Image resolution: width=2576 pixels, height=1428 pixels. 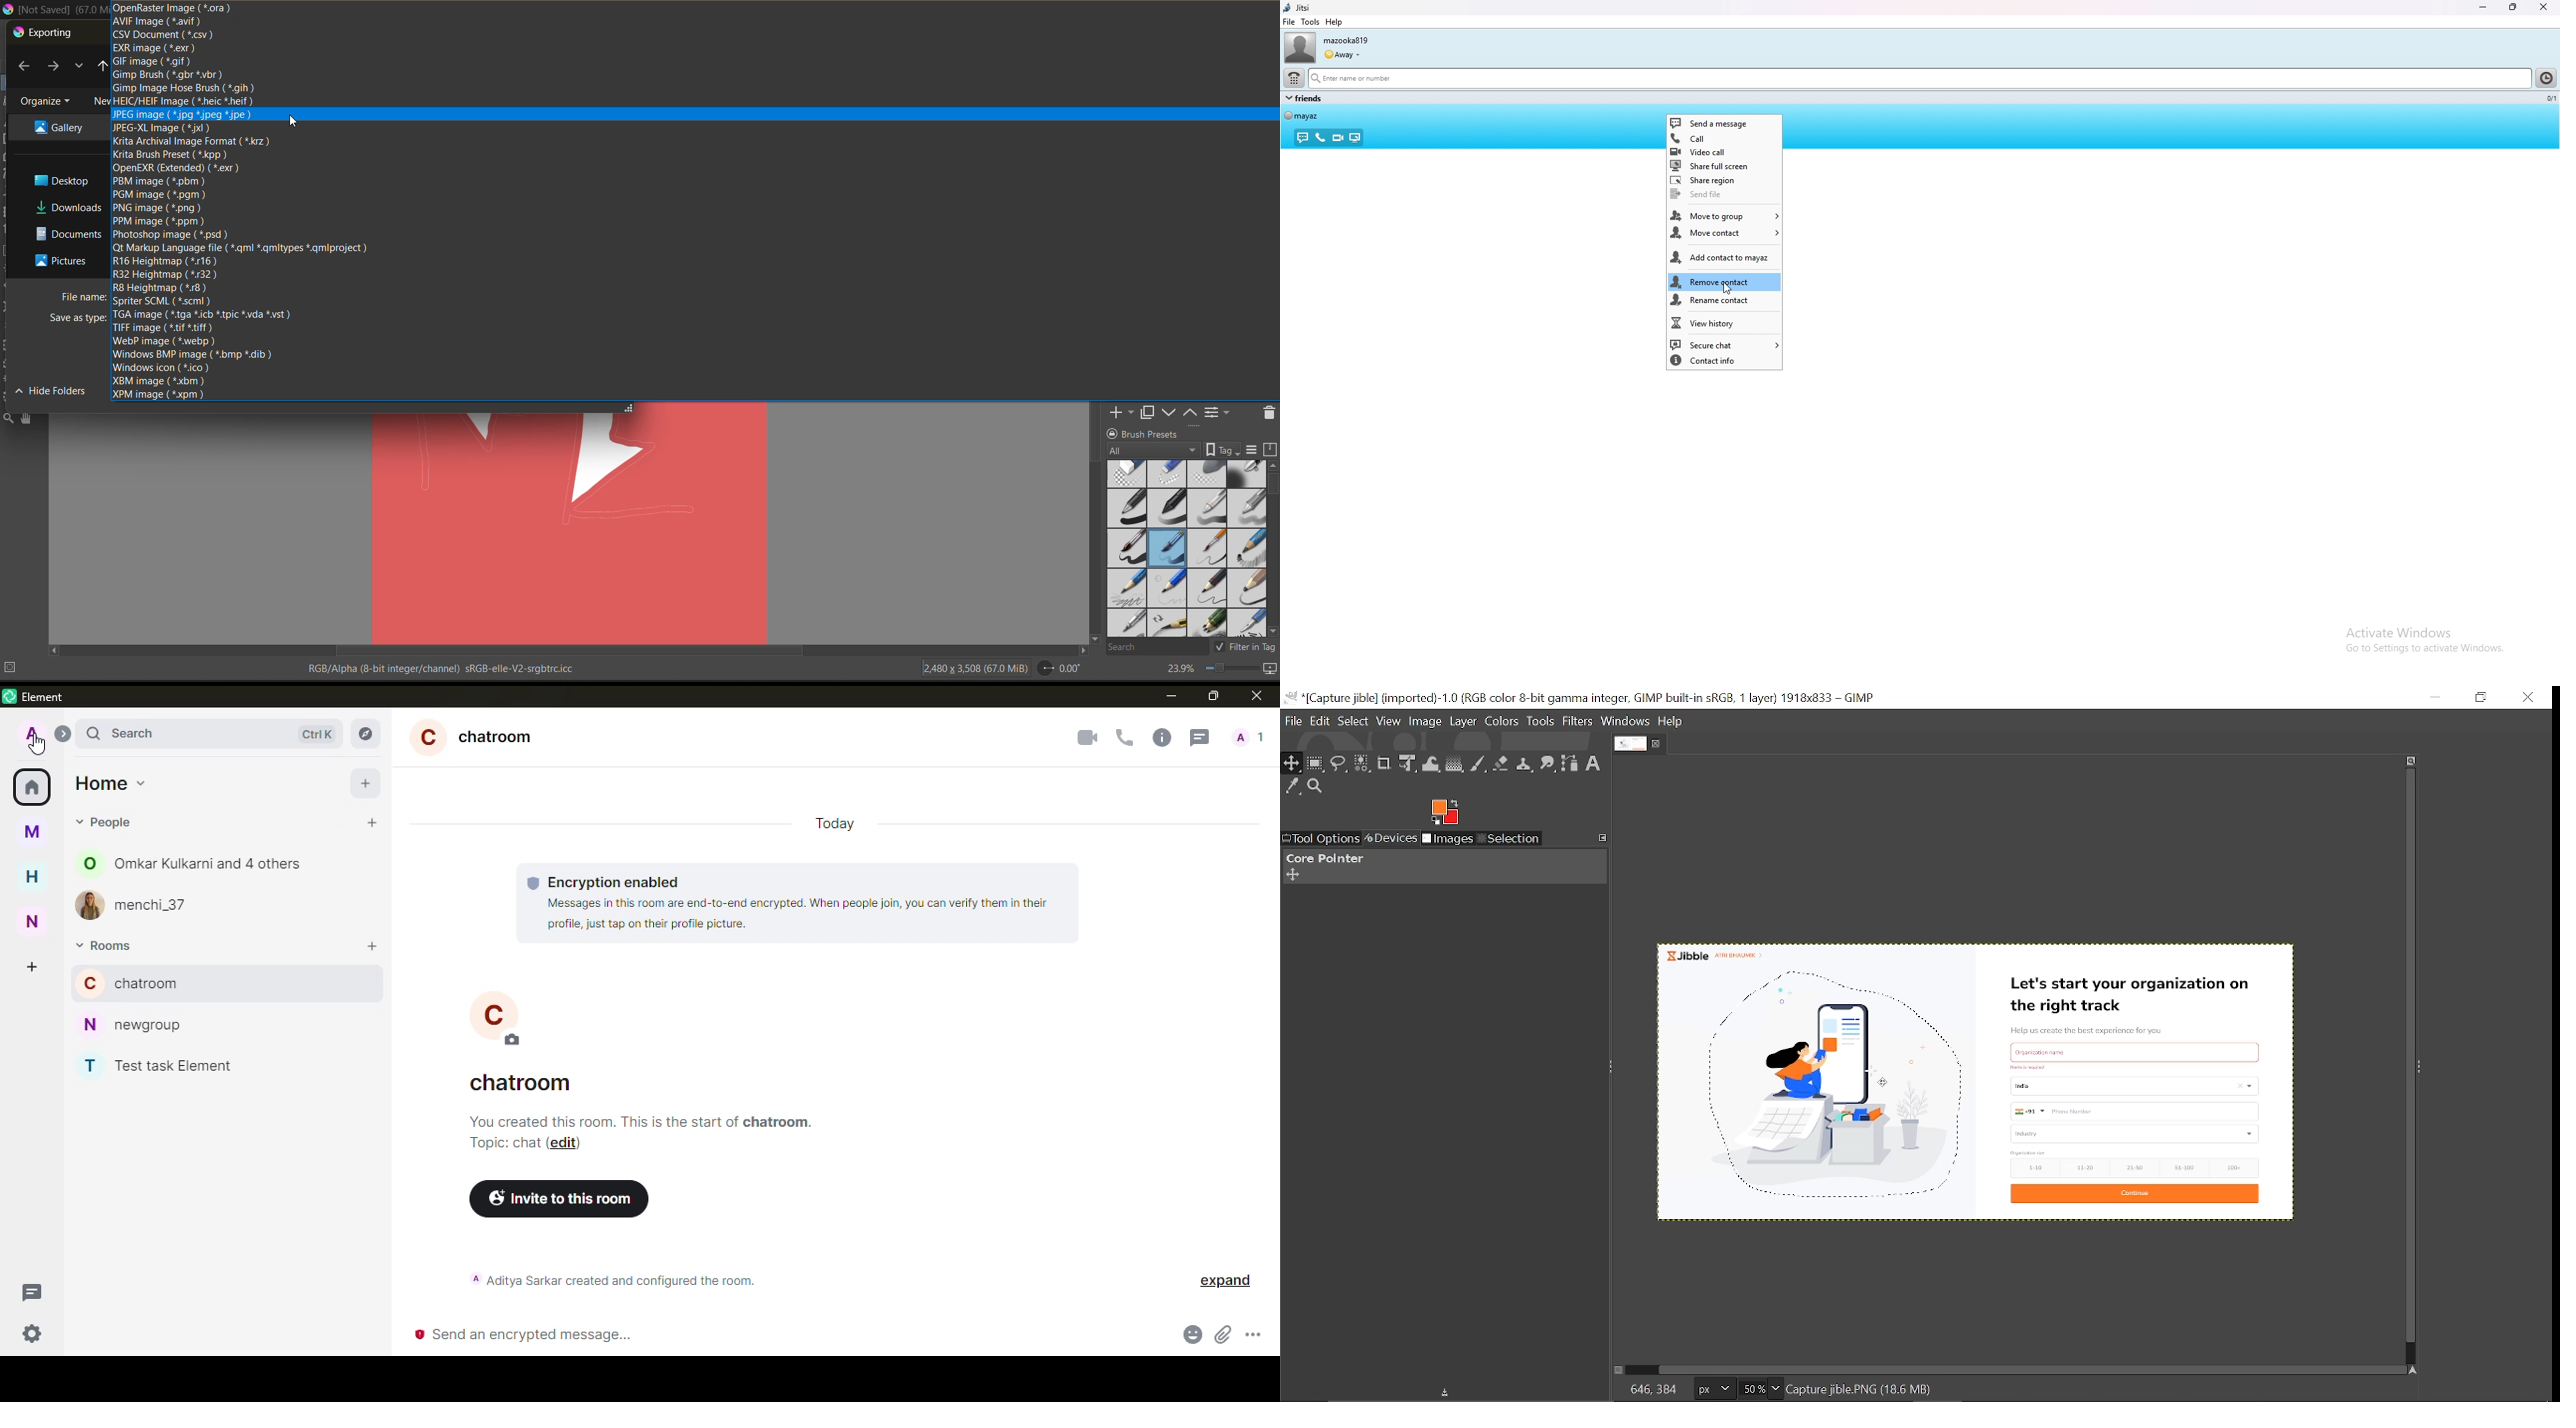 I want to click on ppm image, so click(x=173, y=222).